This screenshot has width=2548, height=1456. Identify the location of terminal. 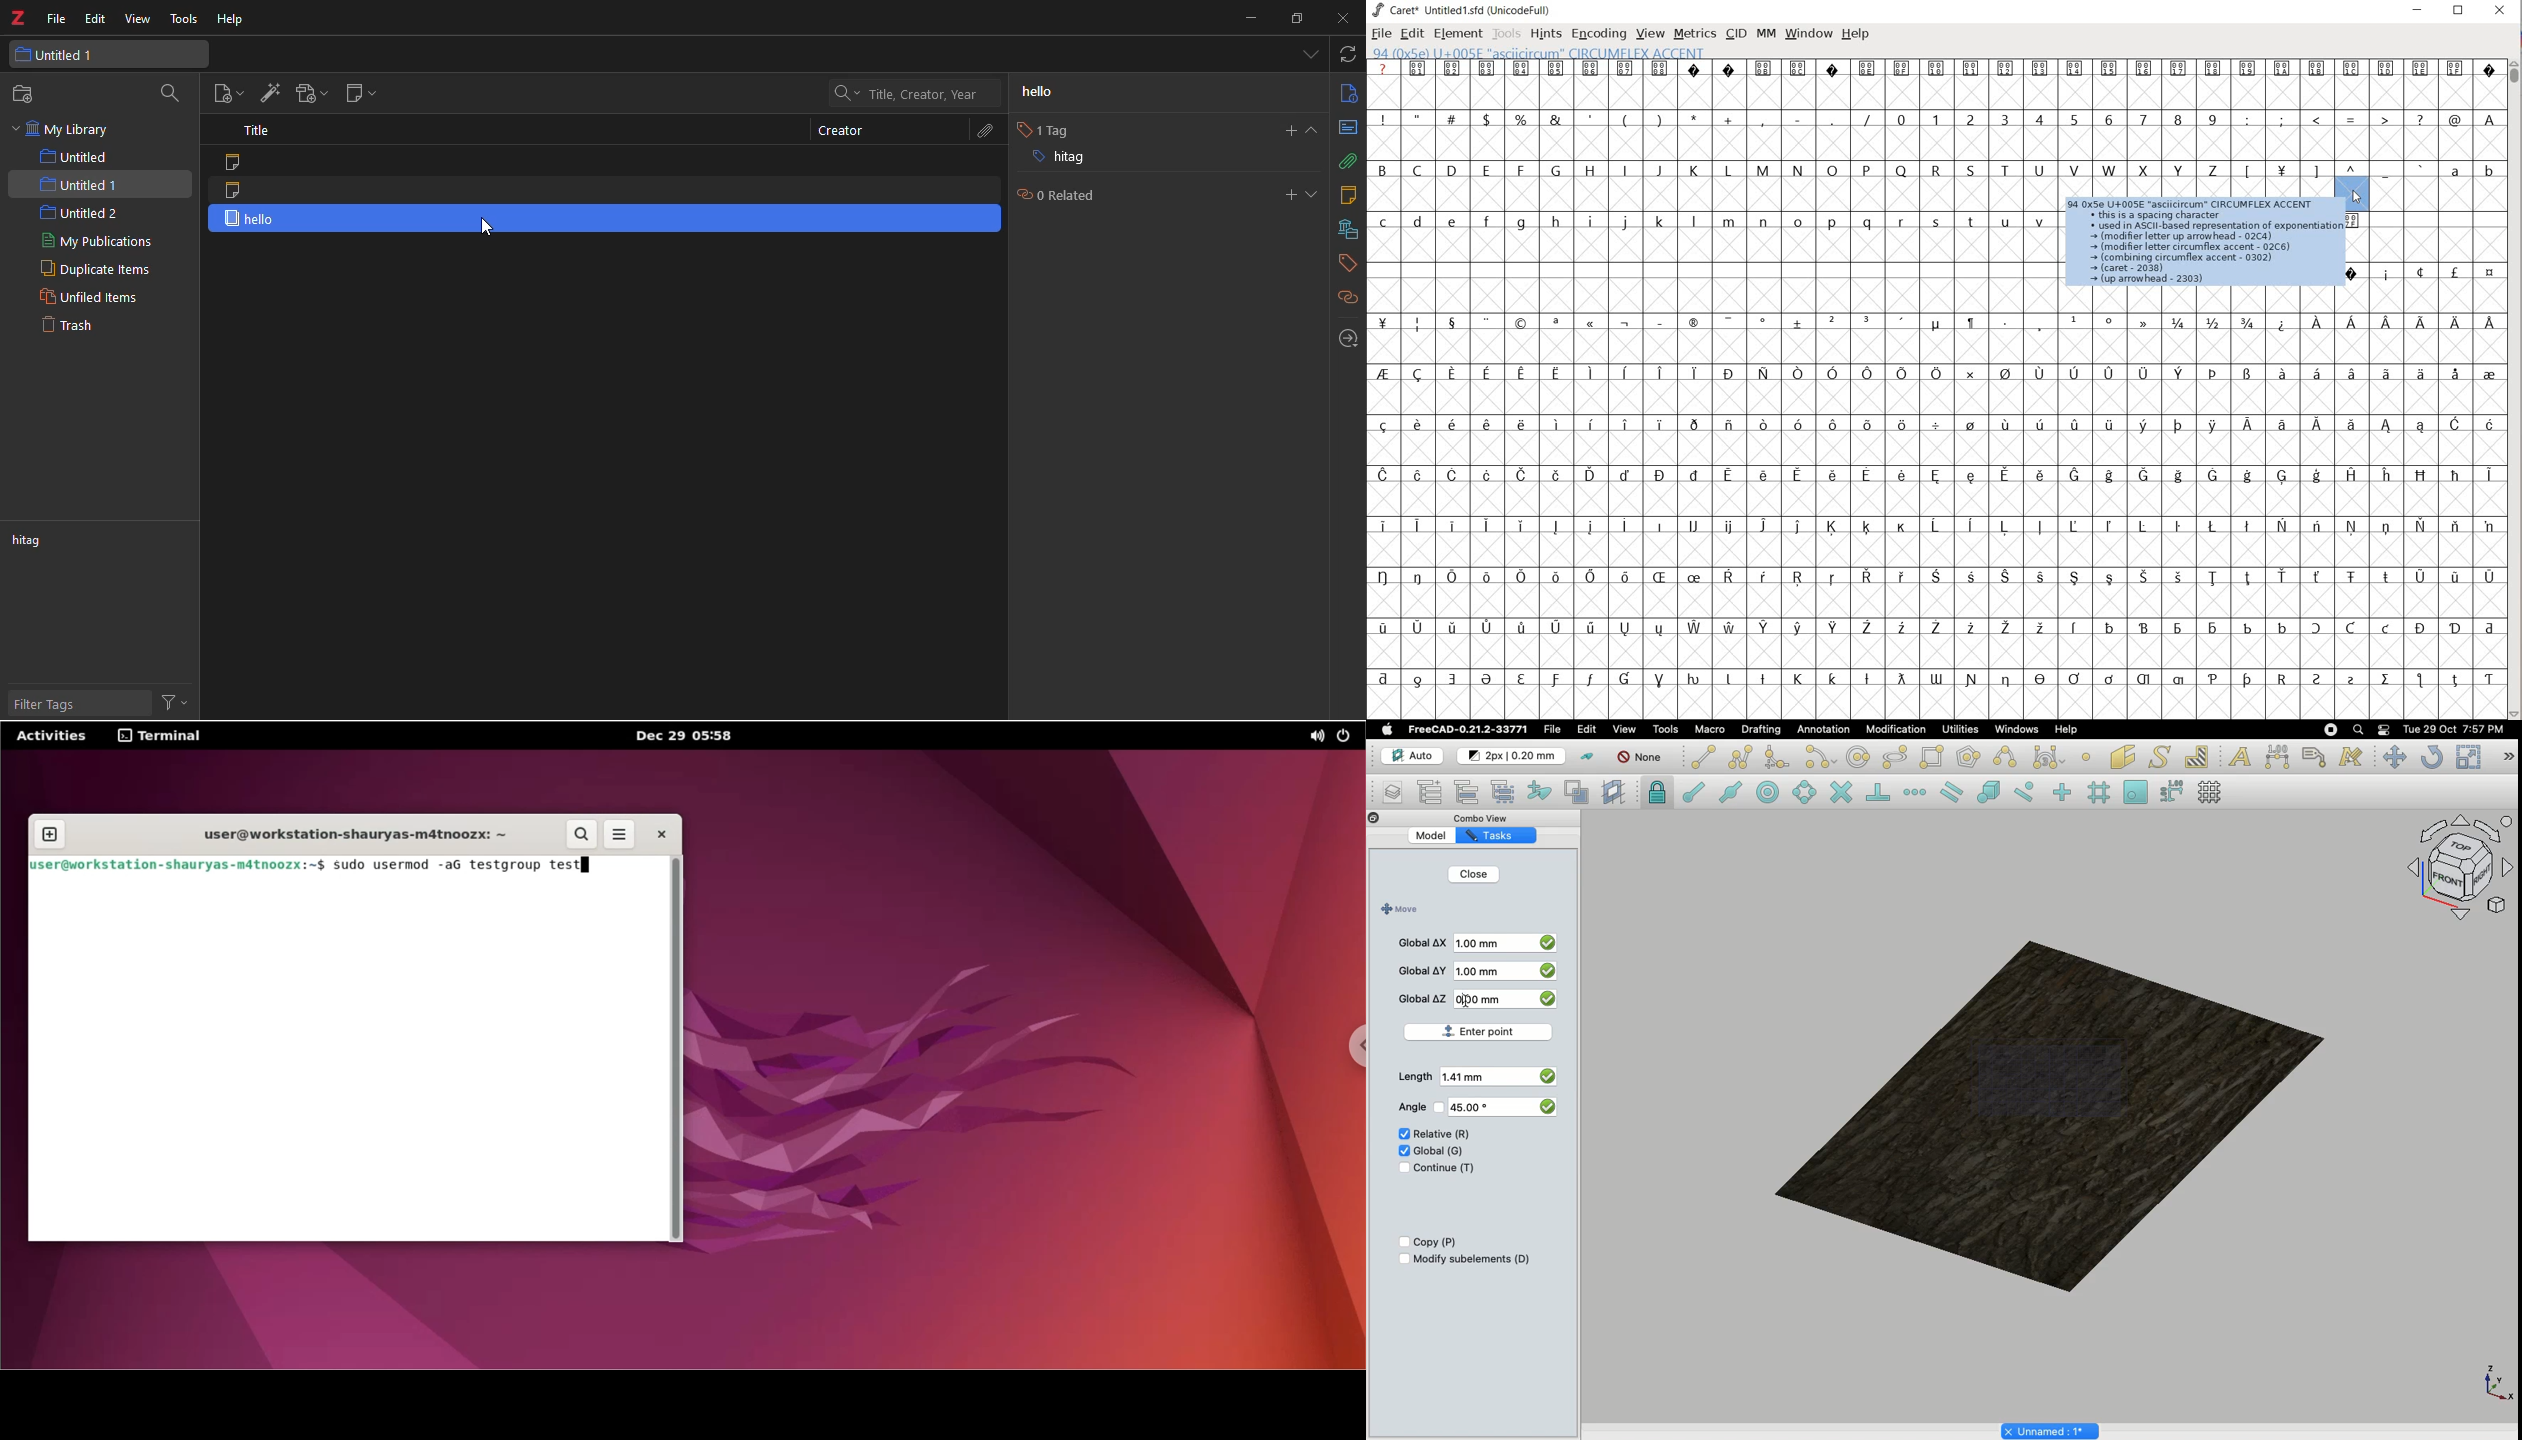
(162, 737).